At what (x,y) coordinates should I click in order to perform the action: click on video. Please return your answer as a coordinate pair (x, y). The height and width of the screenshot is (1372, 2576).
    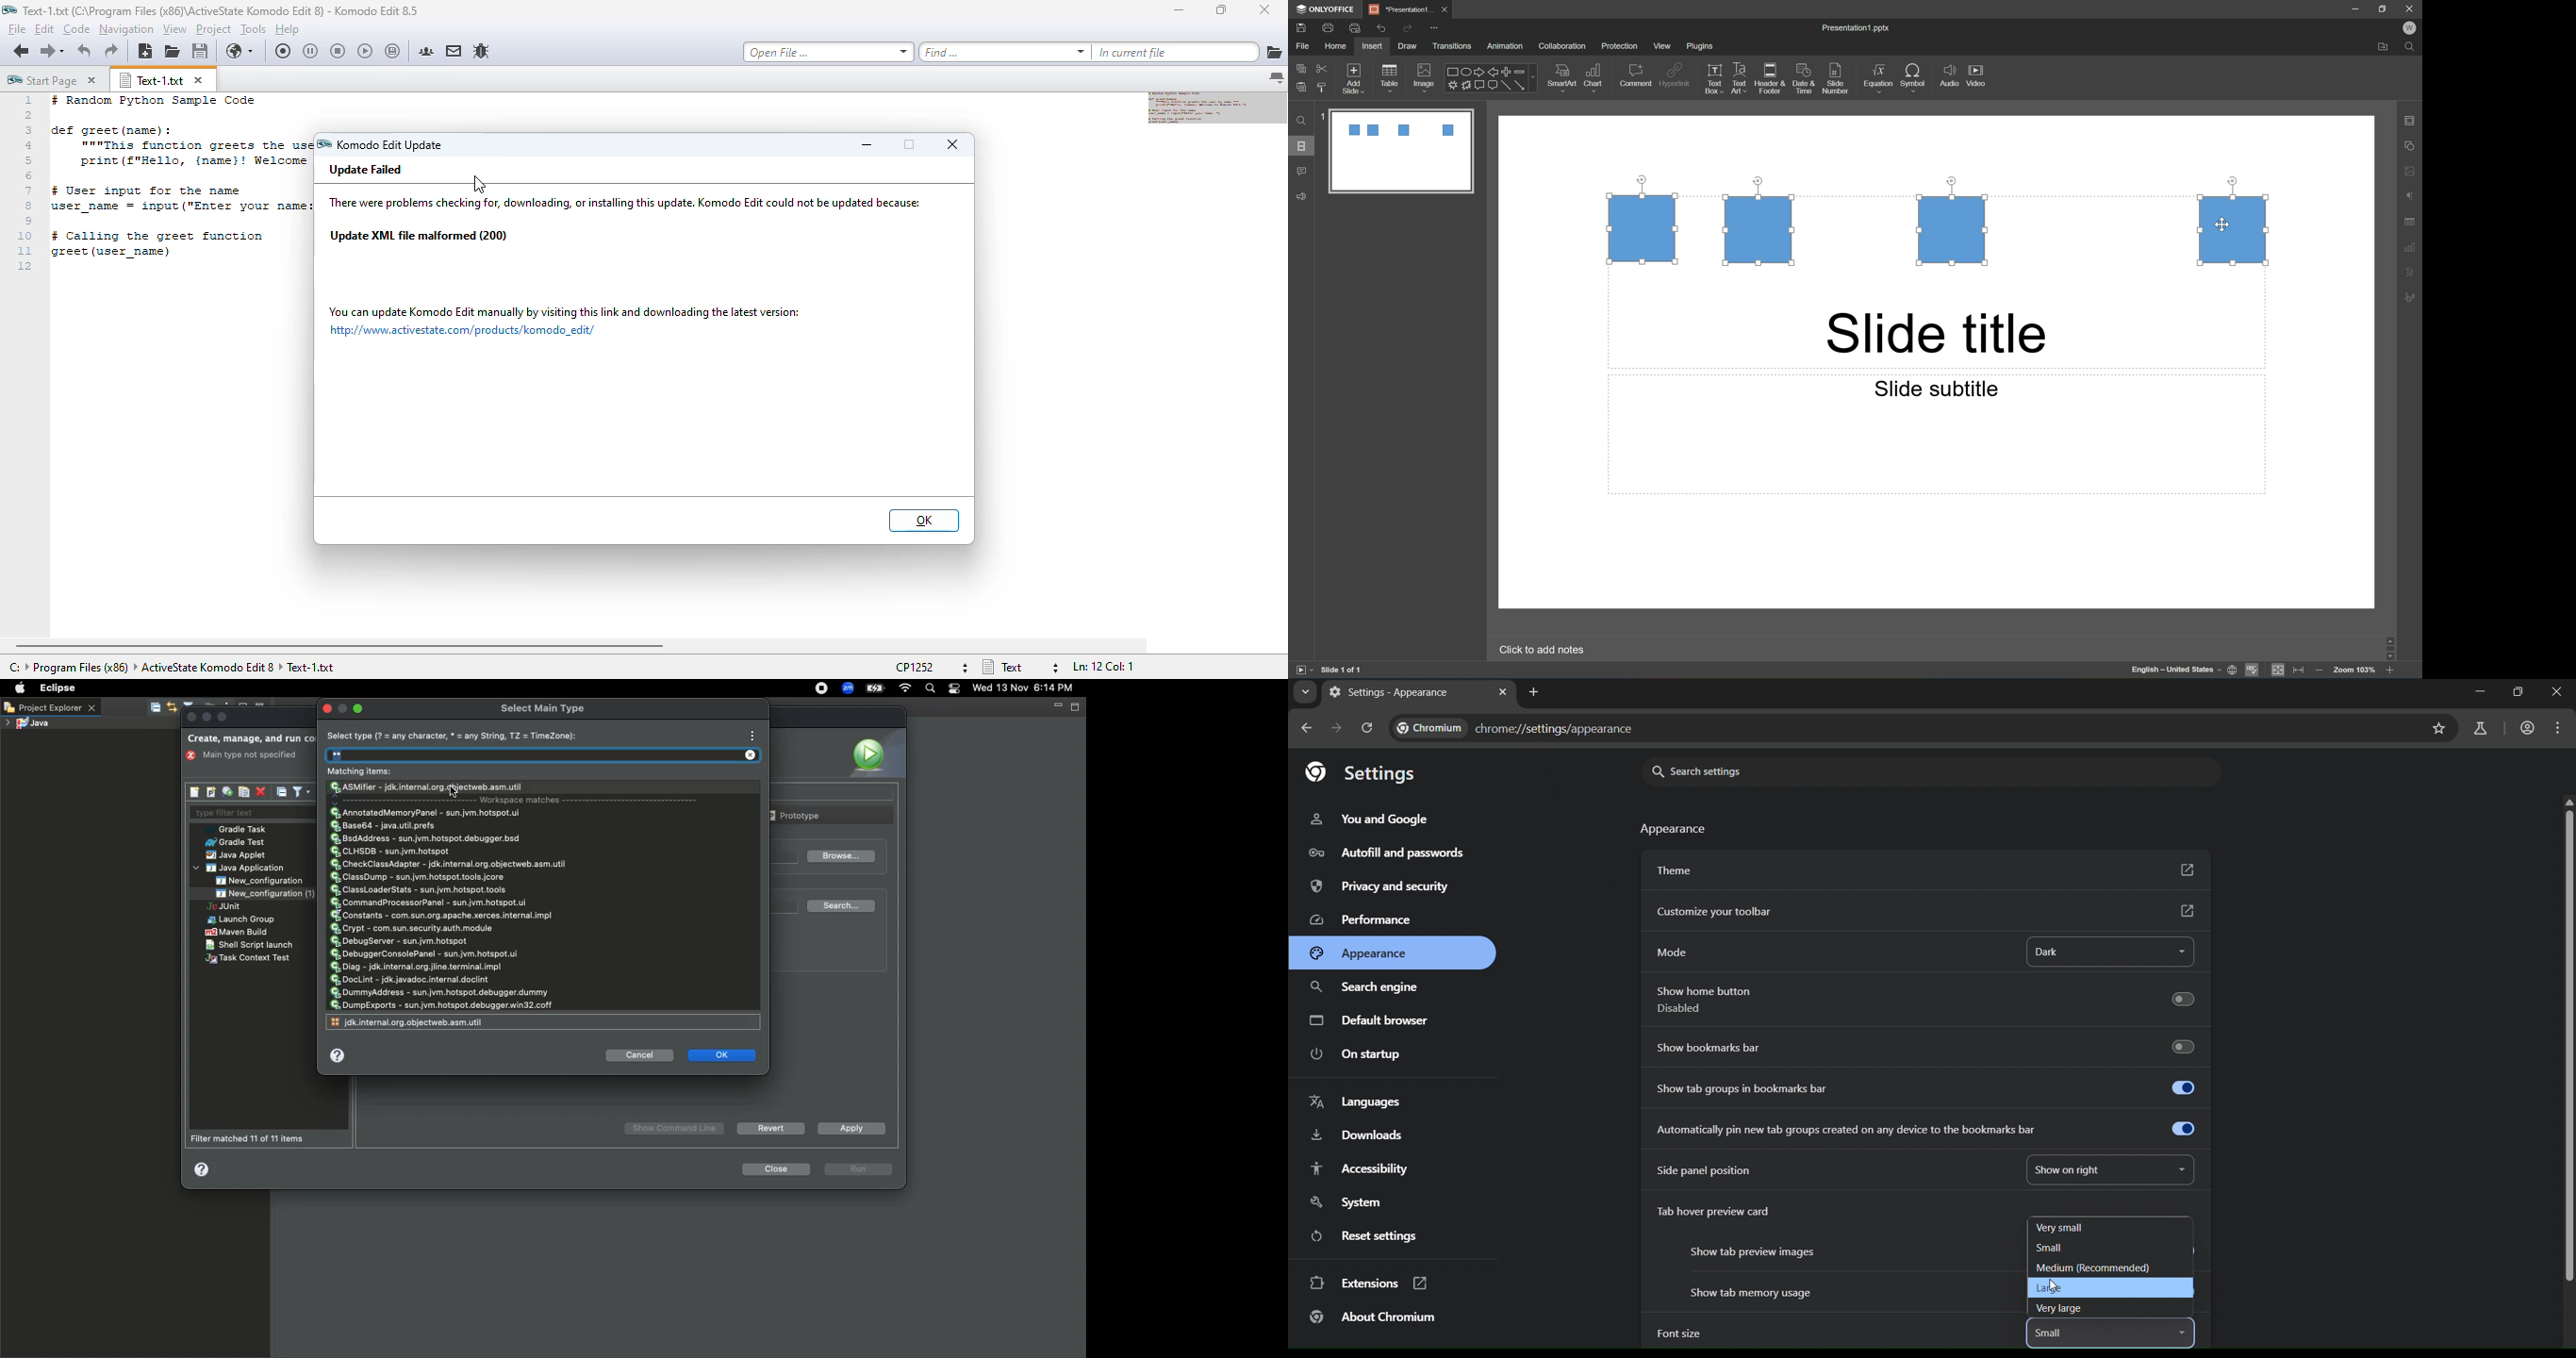
    Looking at the image, I should click on (1979, 75).